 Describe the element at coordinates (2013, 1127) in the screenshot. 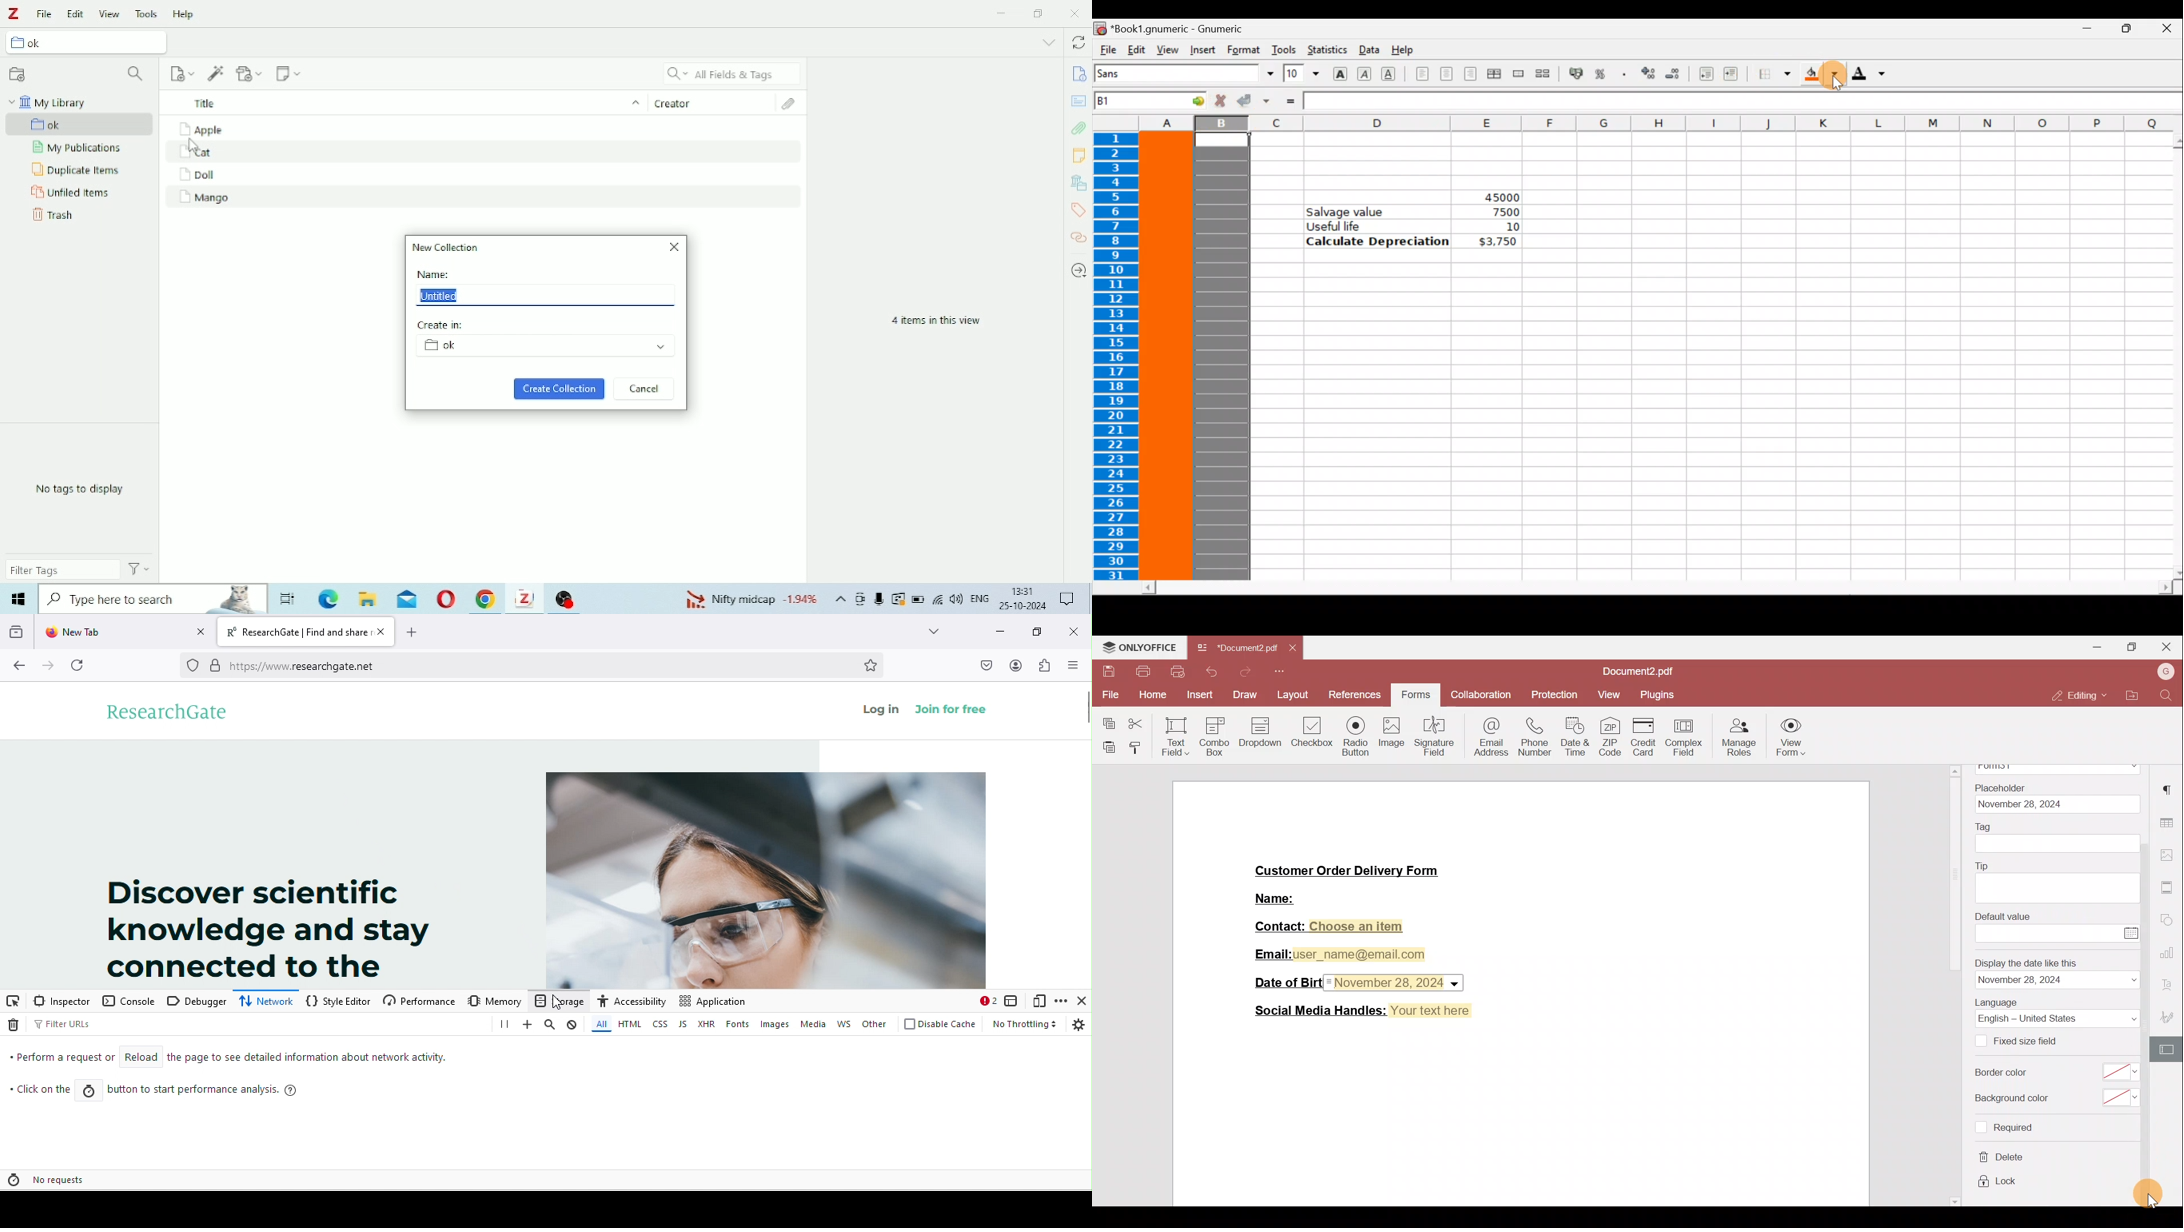

I see `required` at that location.